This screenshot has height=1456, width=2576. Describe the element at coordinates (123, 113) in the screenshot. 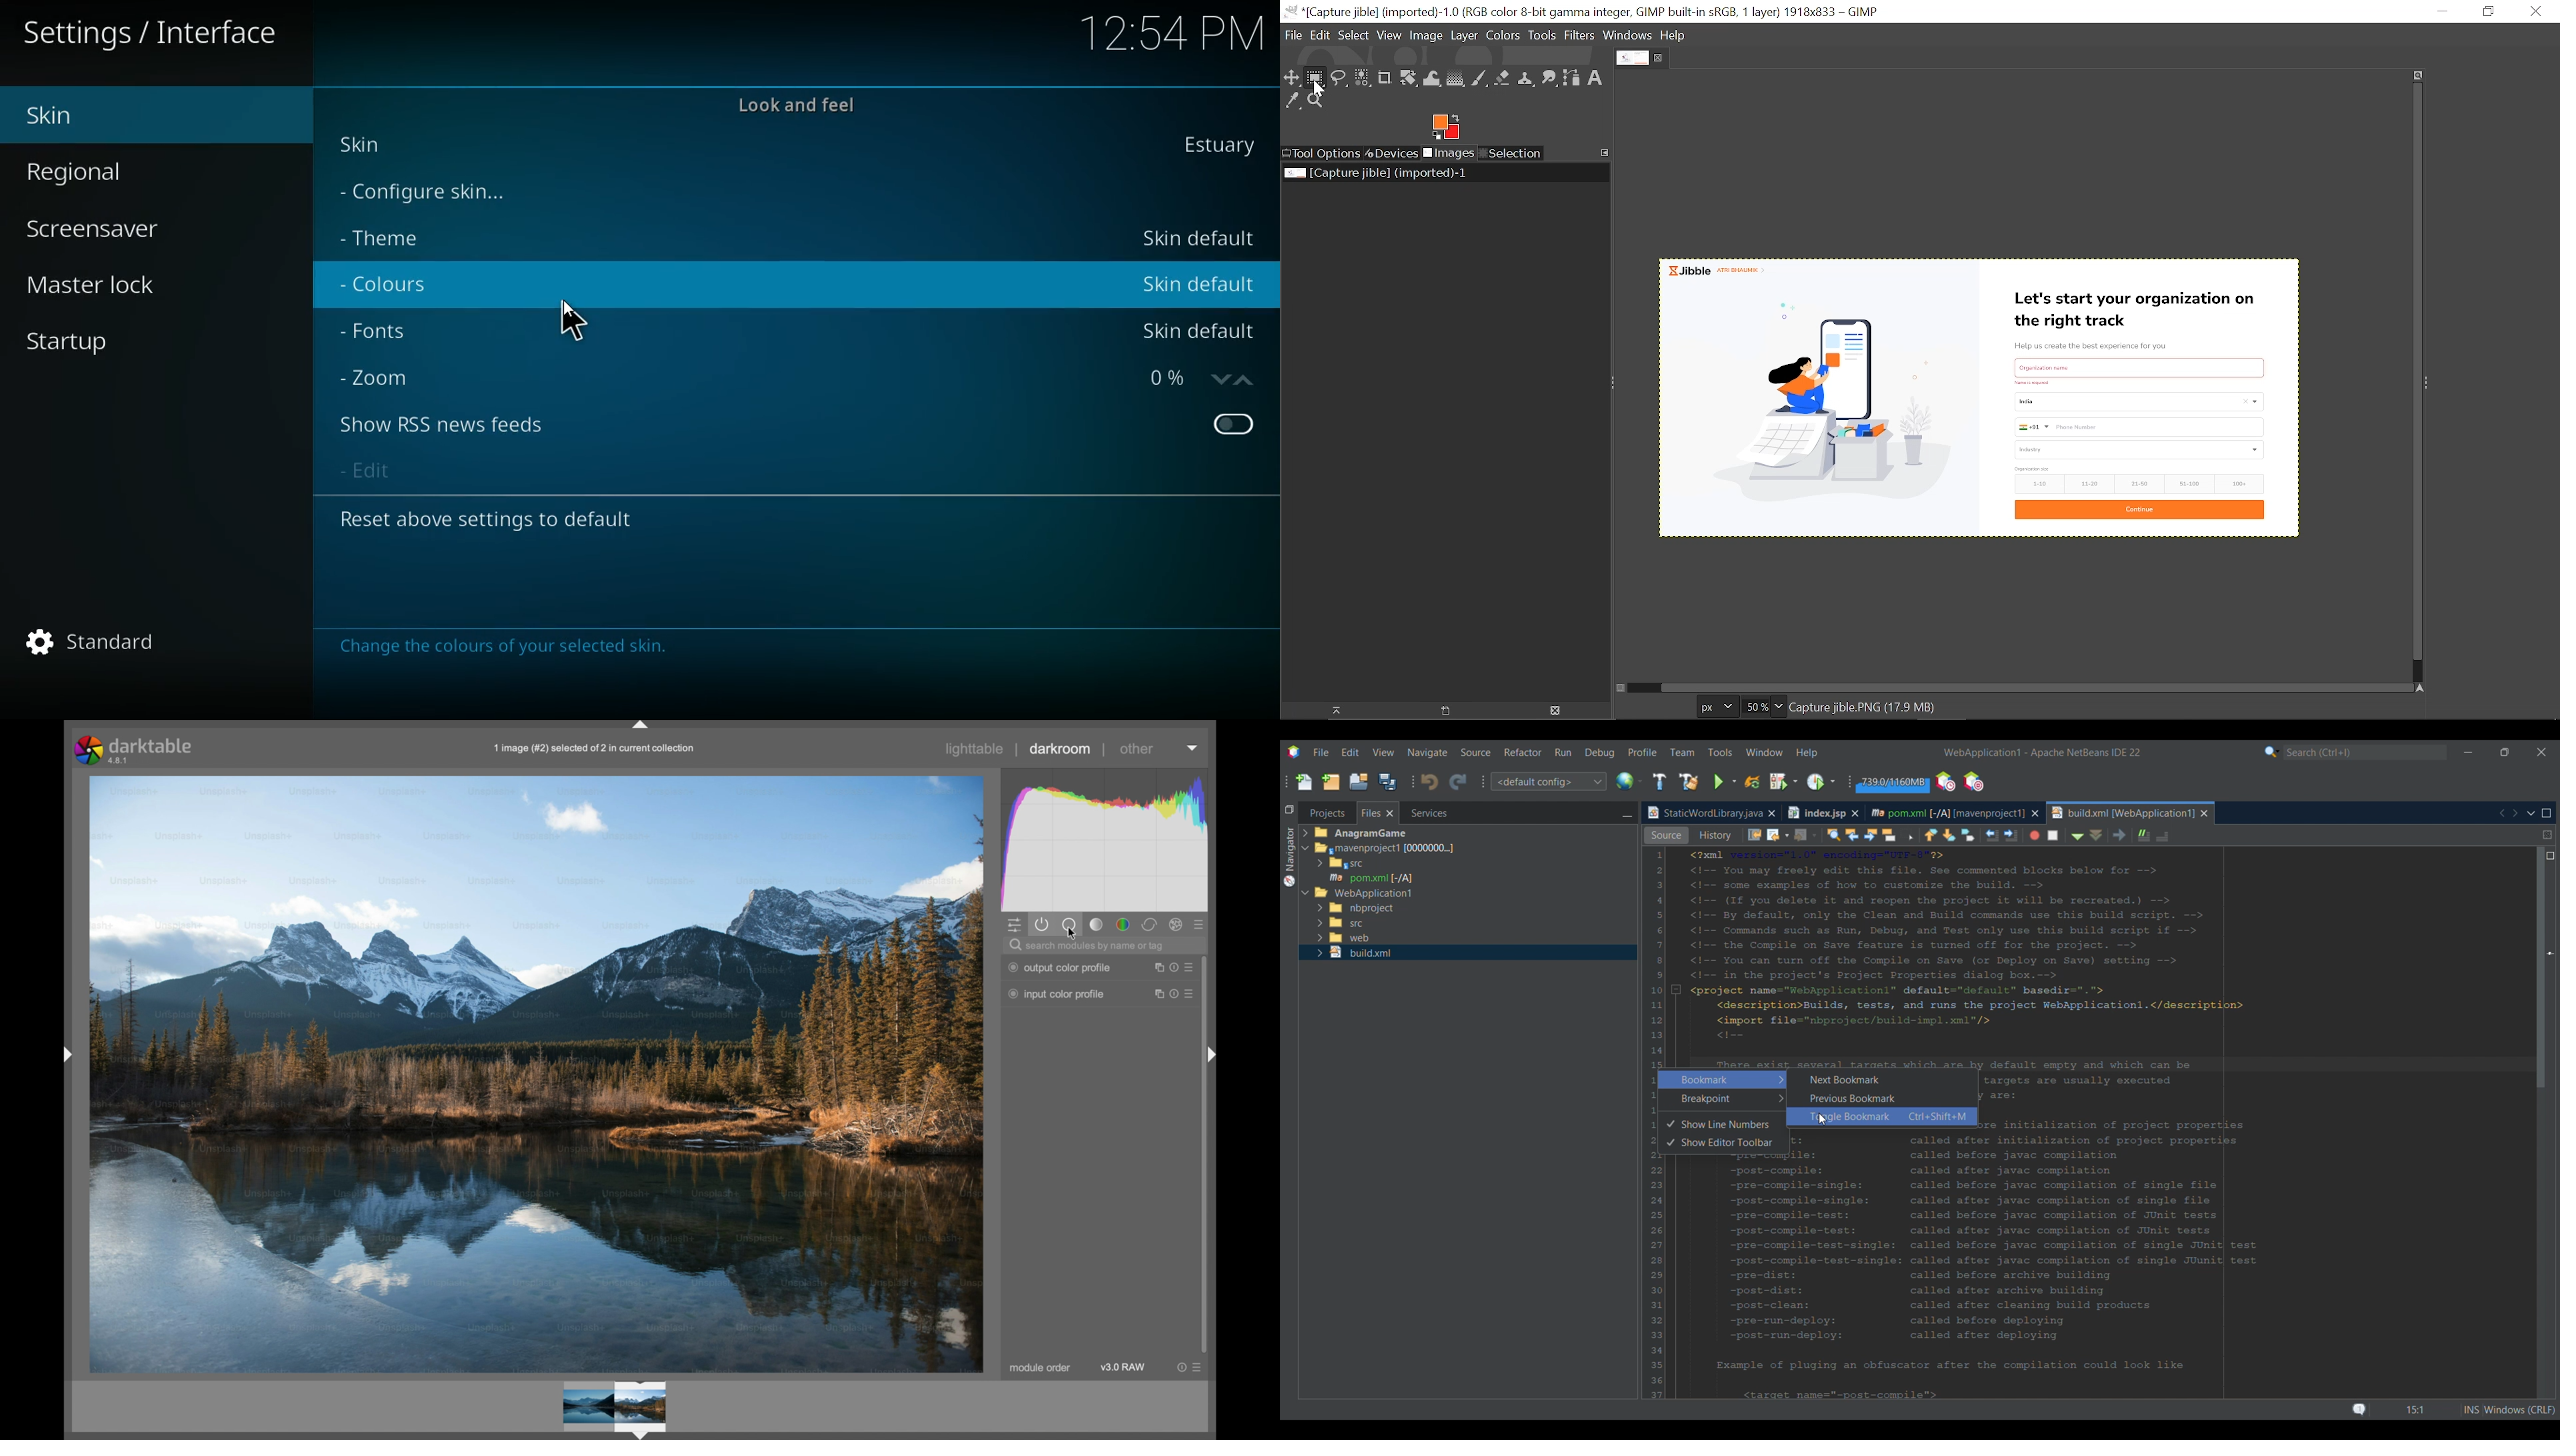

I see `skin` at that location.